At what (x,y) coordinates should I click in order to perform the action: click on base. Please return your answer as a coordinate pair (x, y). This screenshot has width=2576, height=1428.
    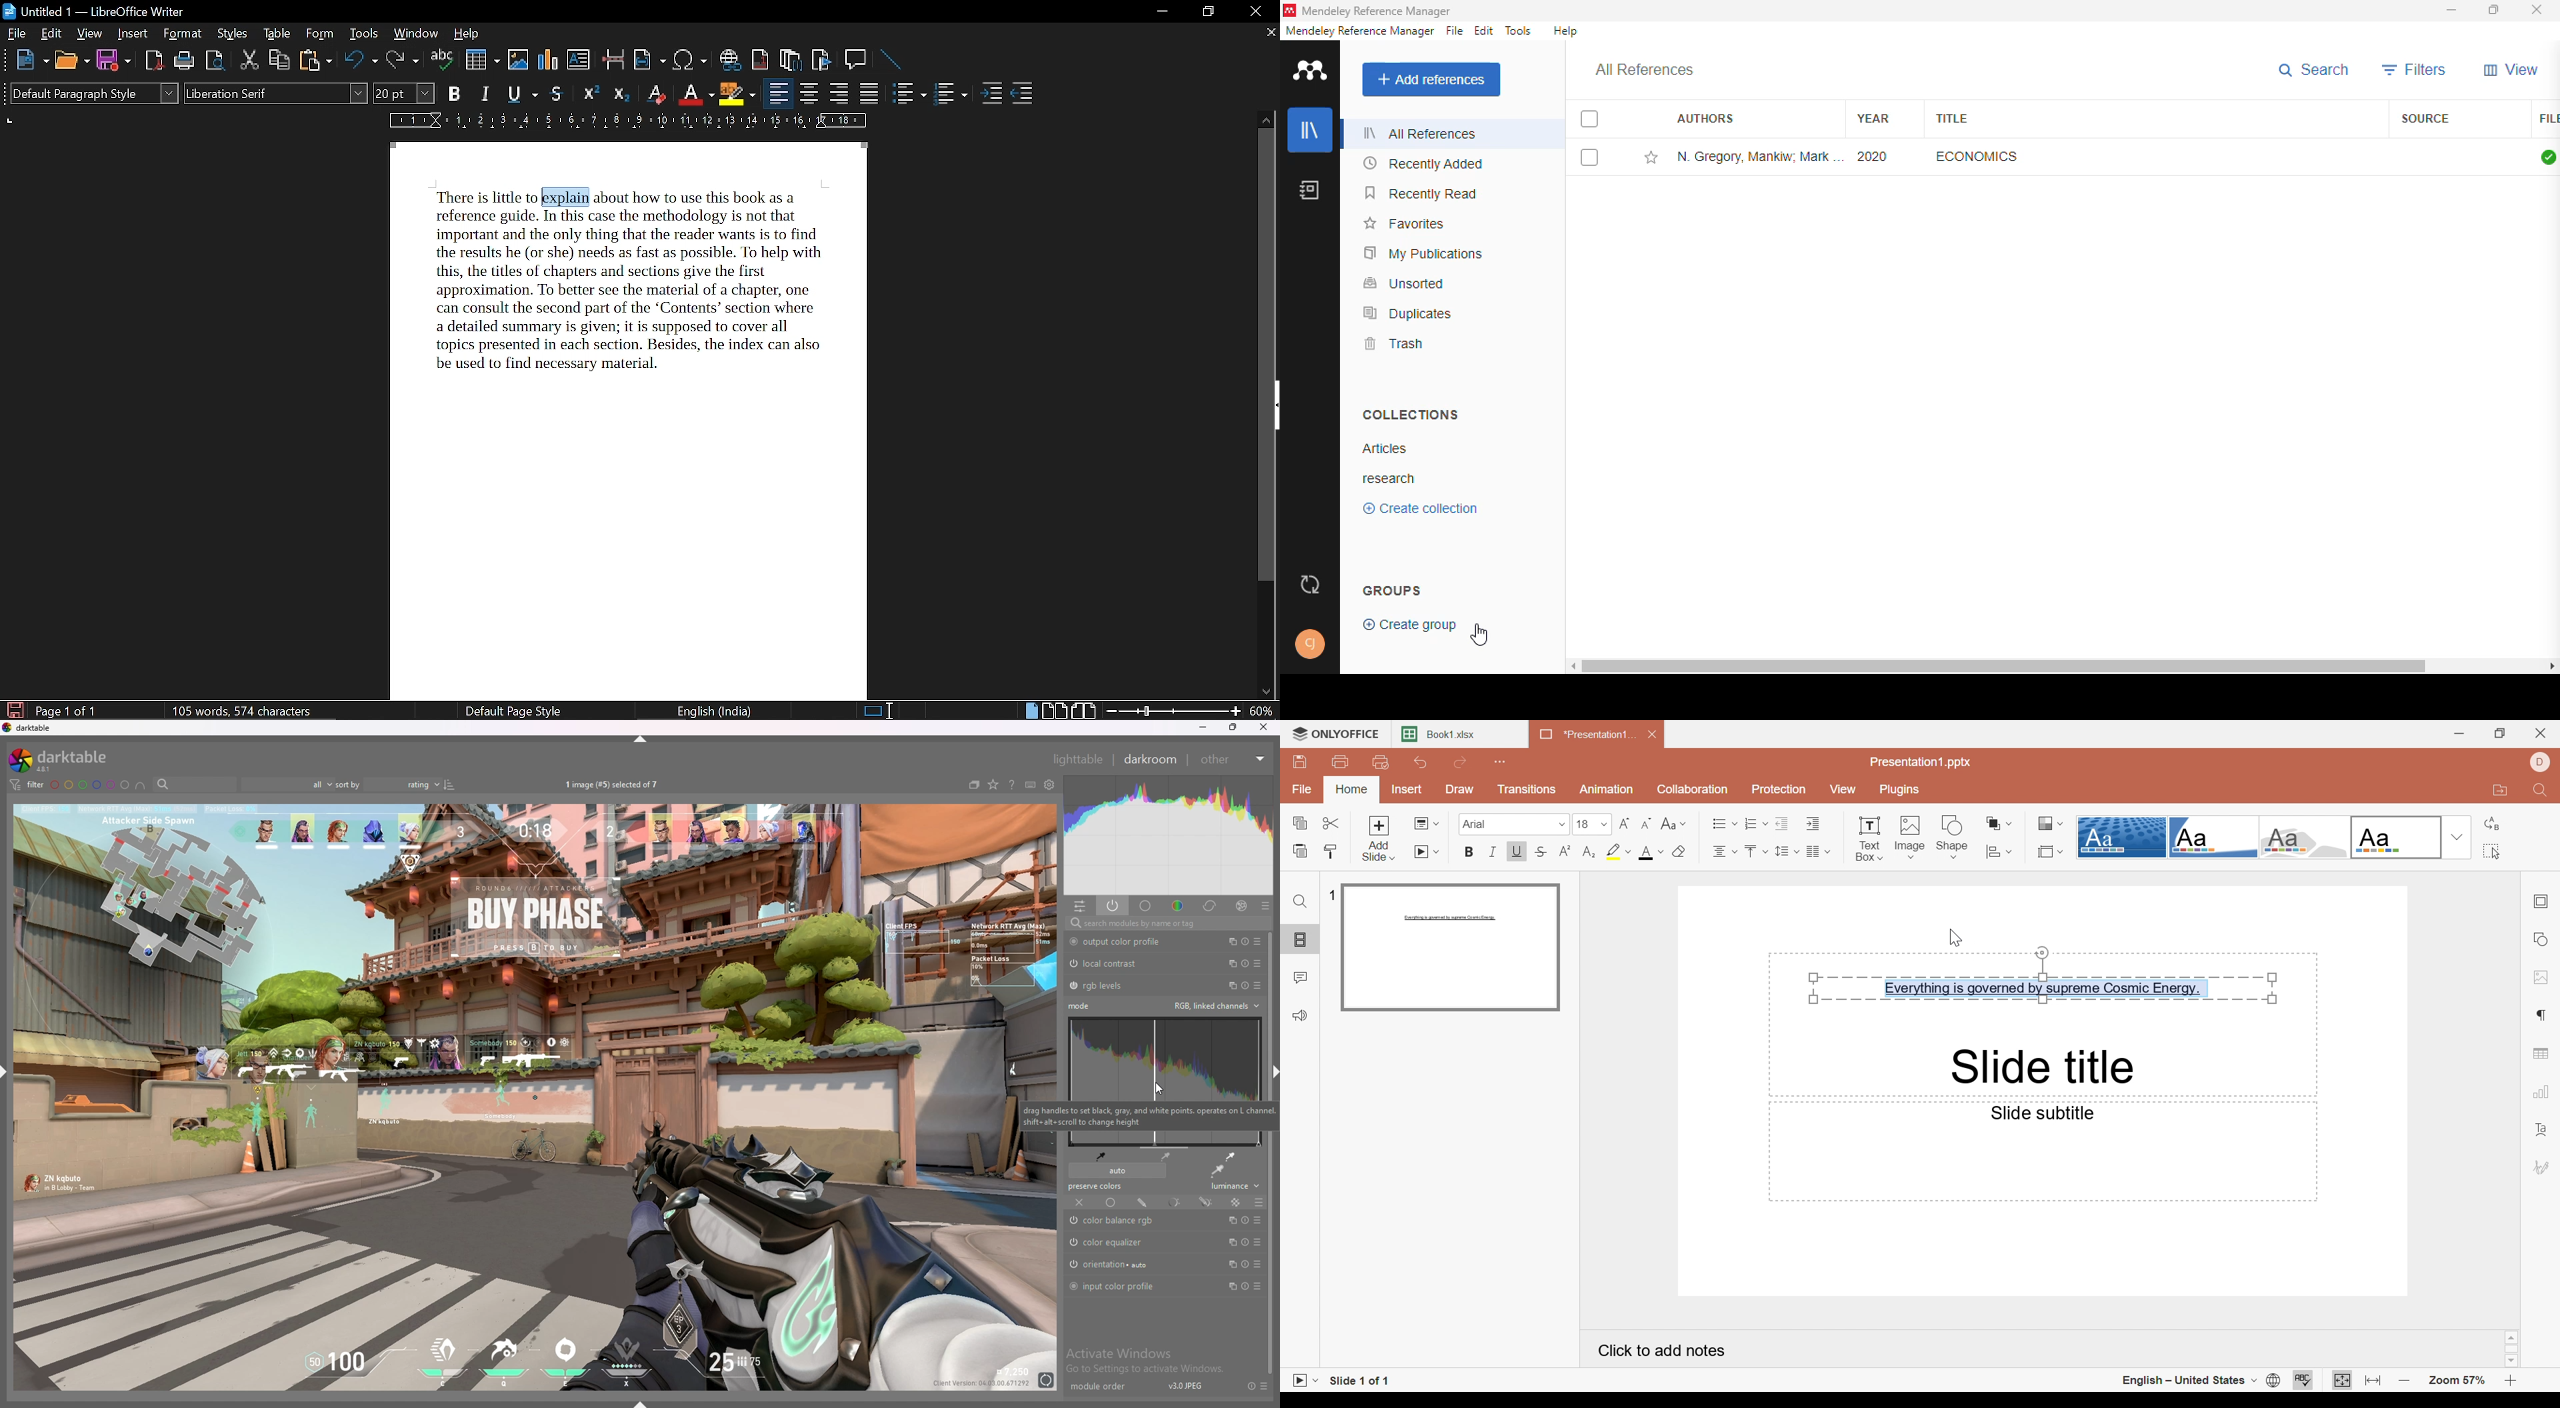
    Looking at the image, I should click on (1146, 906).